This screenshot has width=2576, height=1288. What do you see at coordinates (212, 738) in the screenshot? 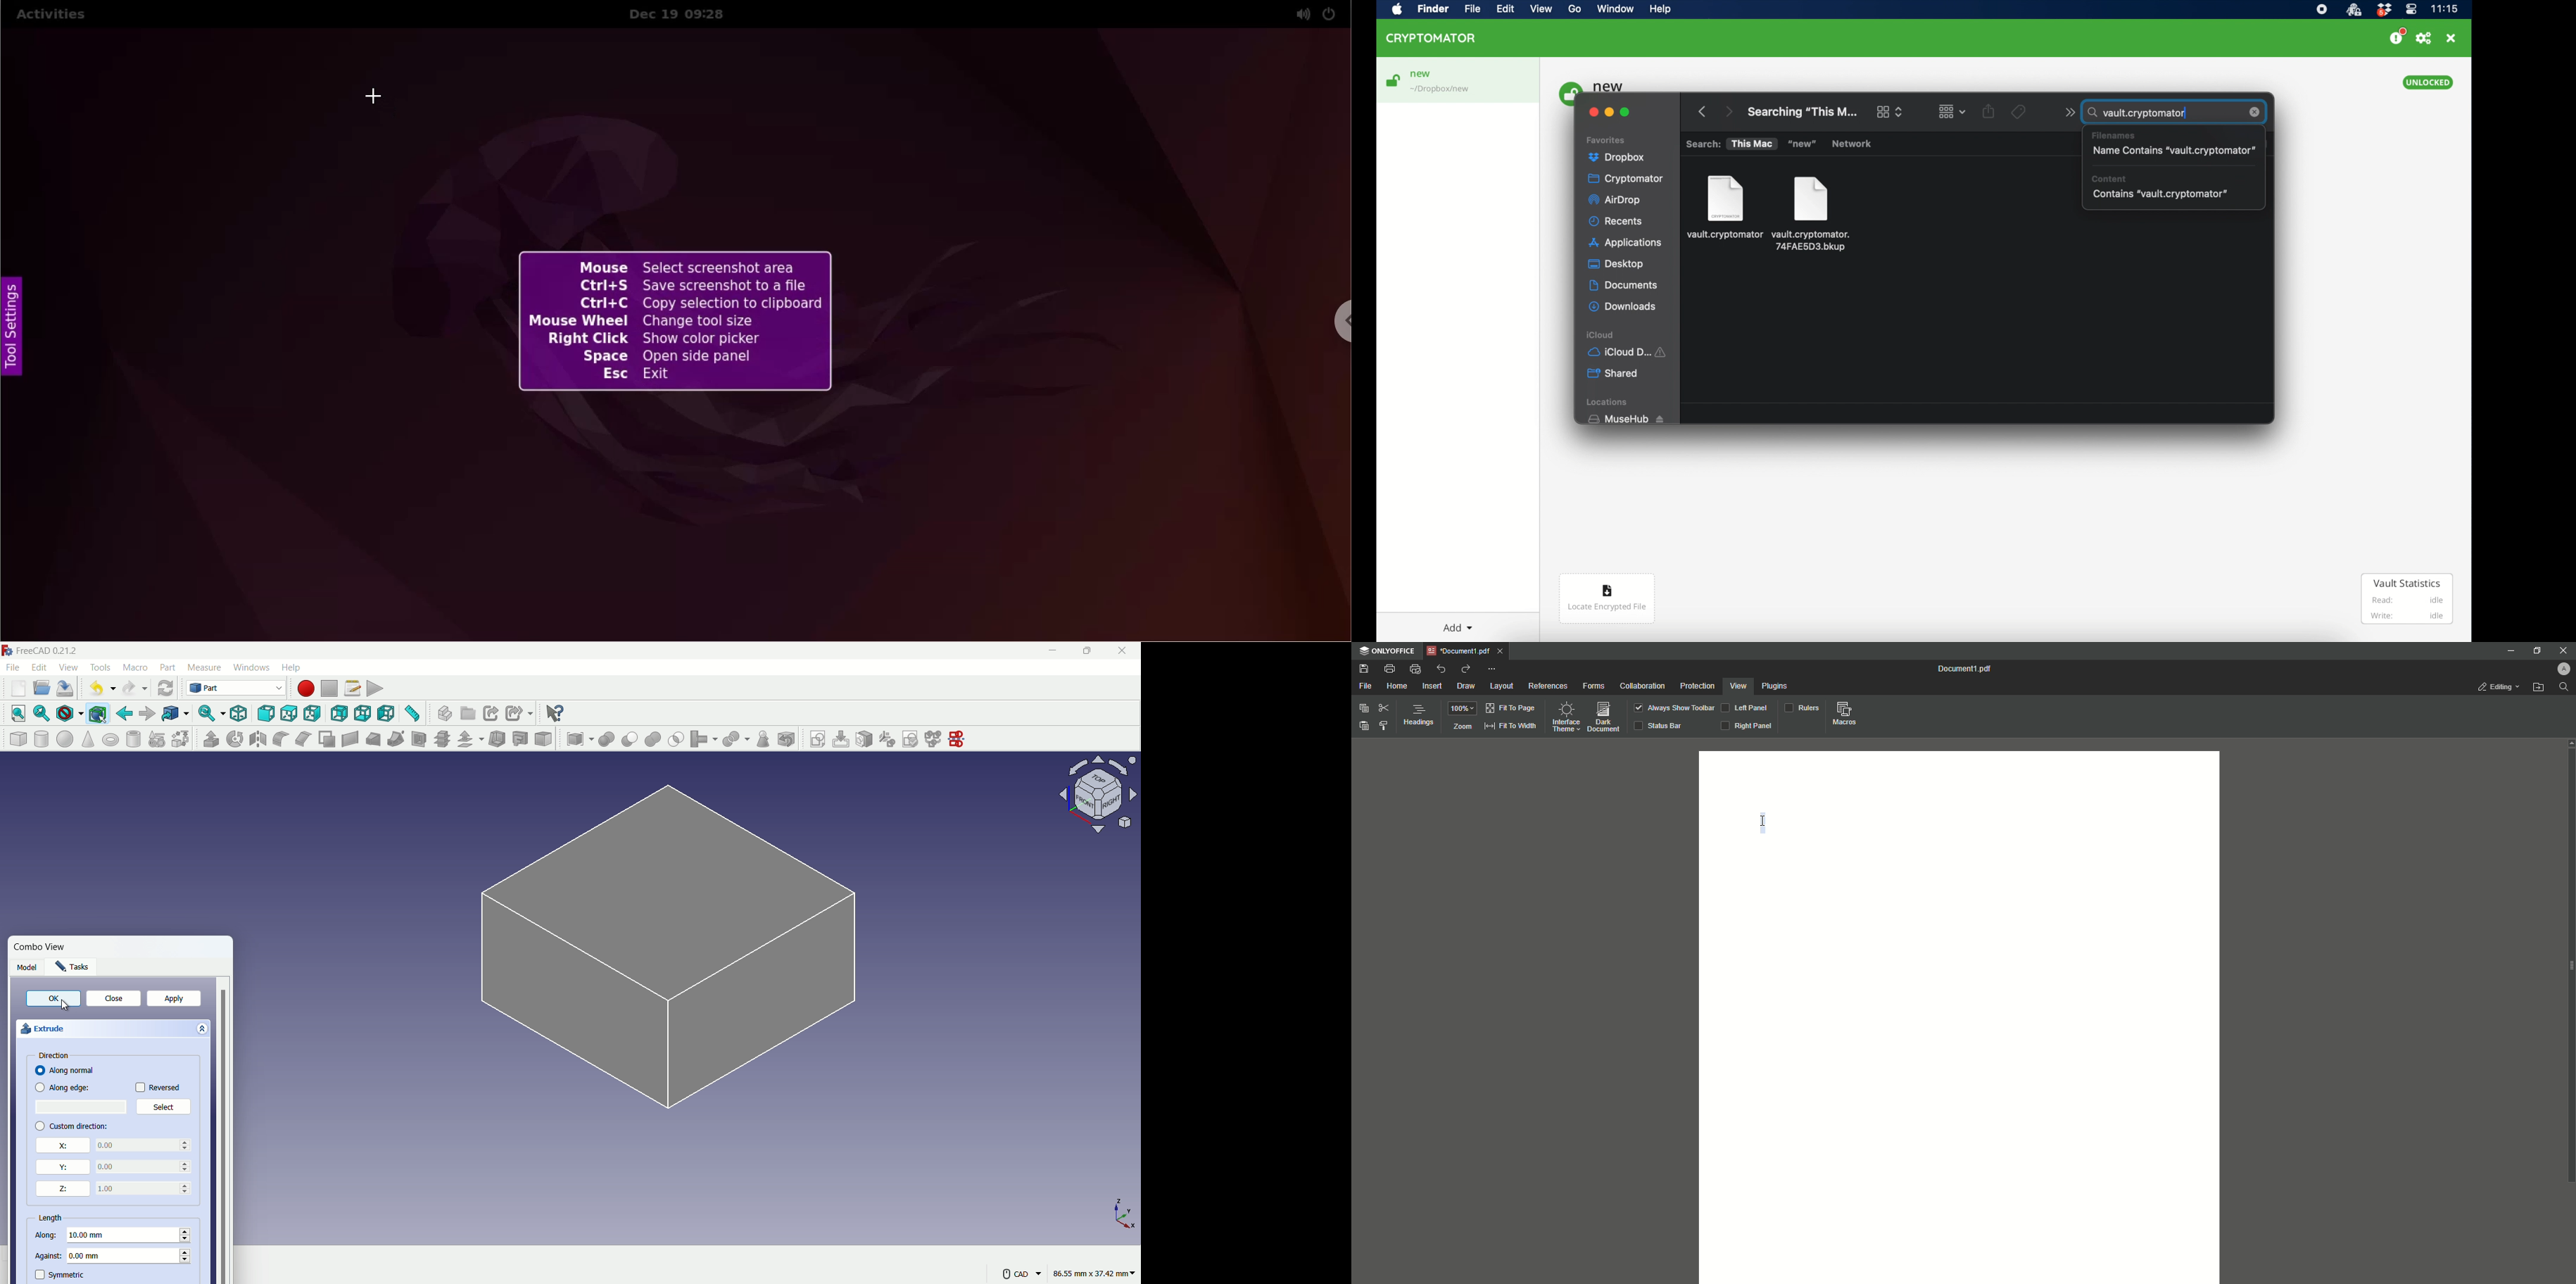
I see `extrude` at bounding box center [212, 738].